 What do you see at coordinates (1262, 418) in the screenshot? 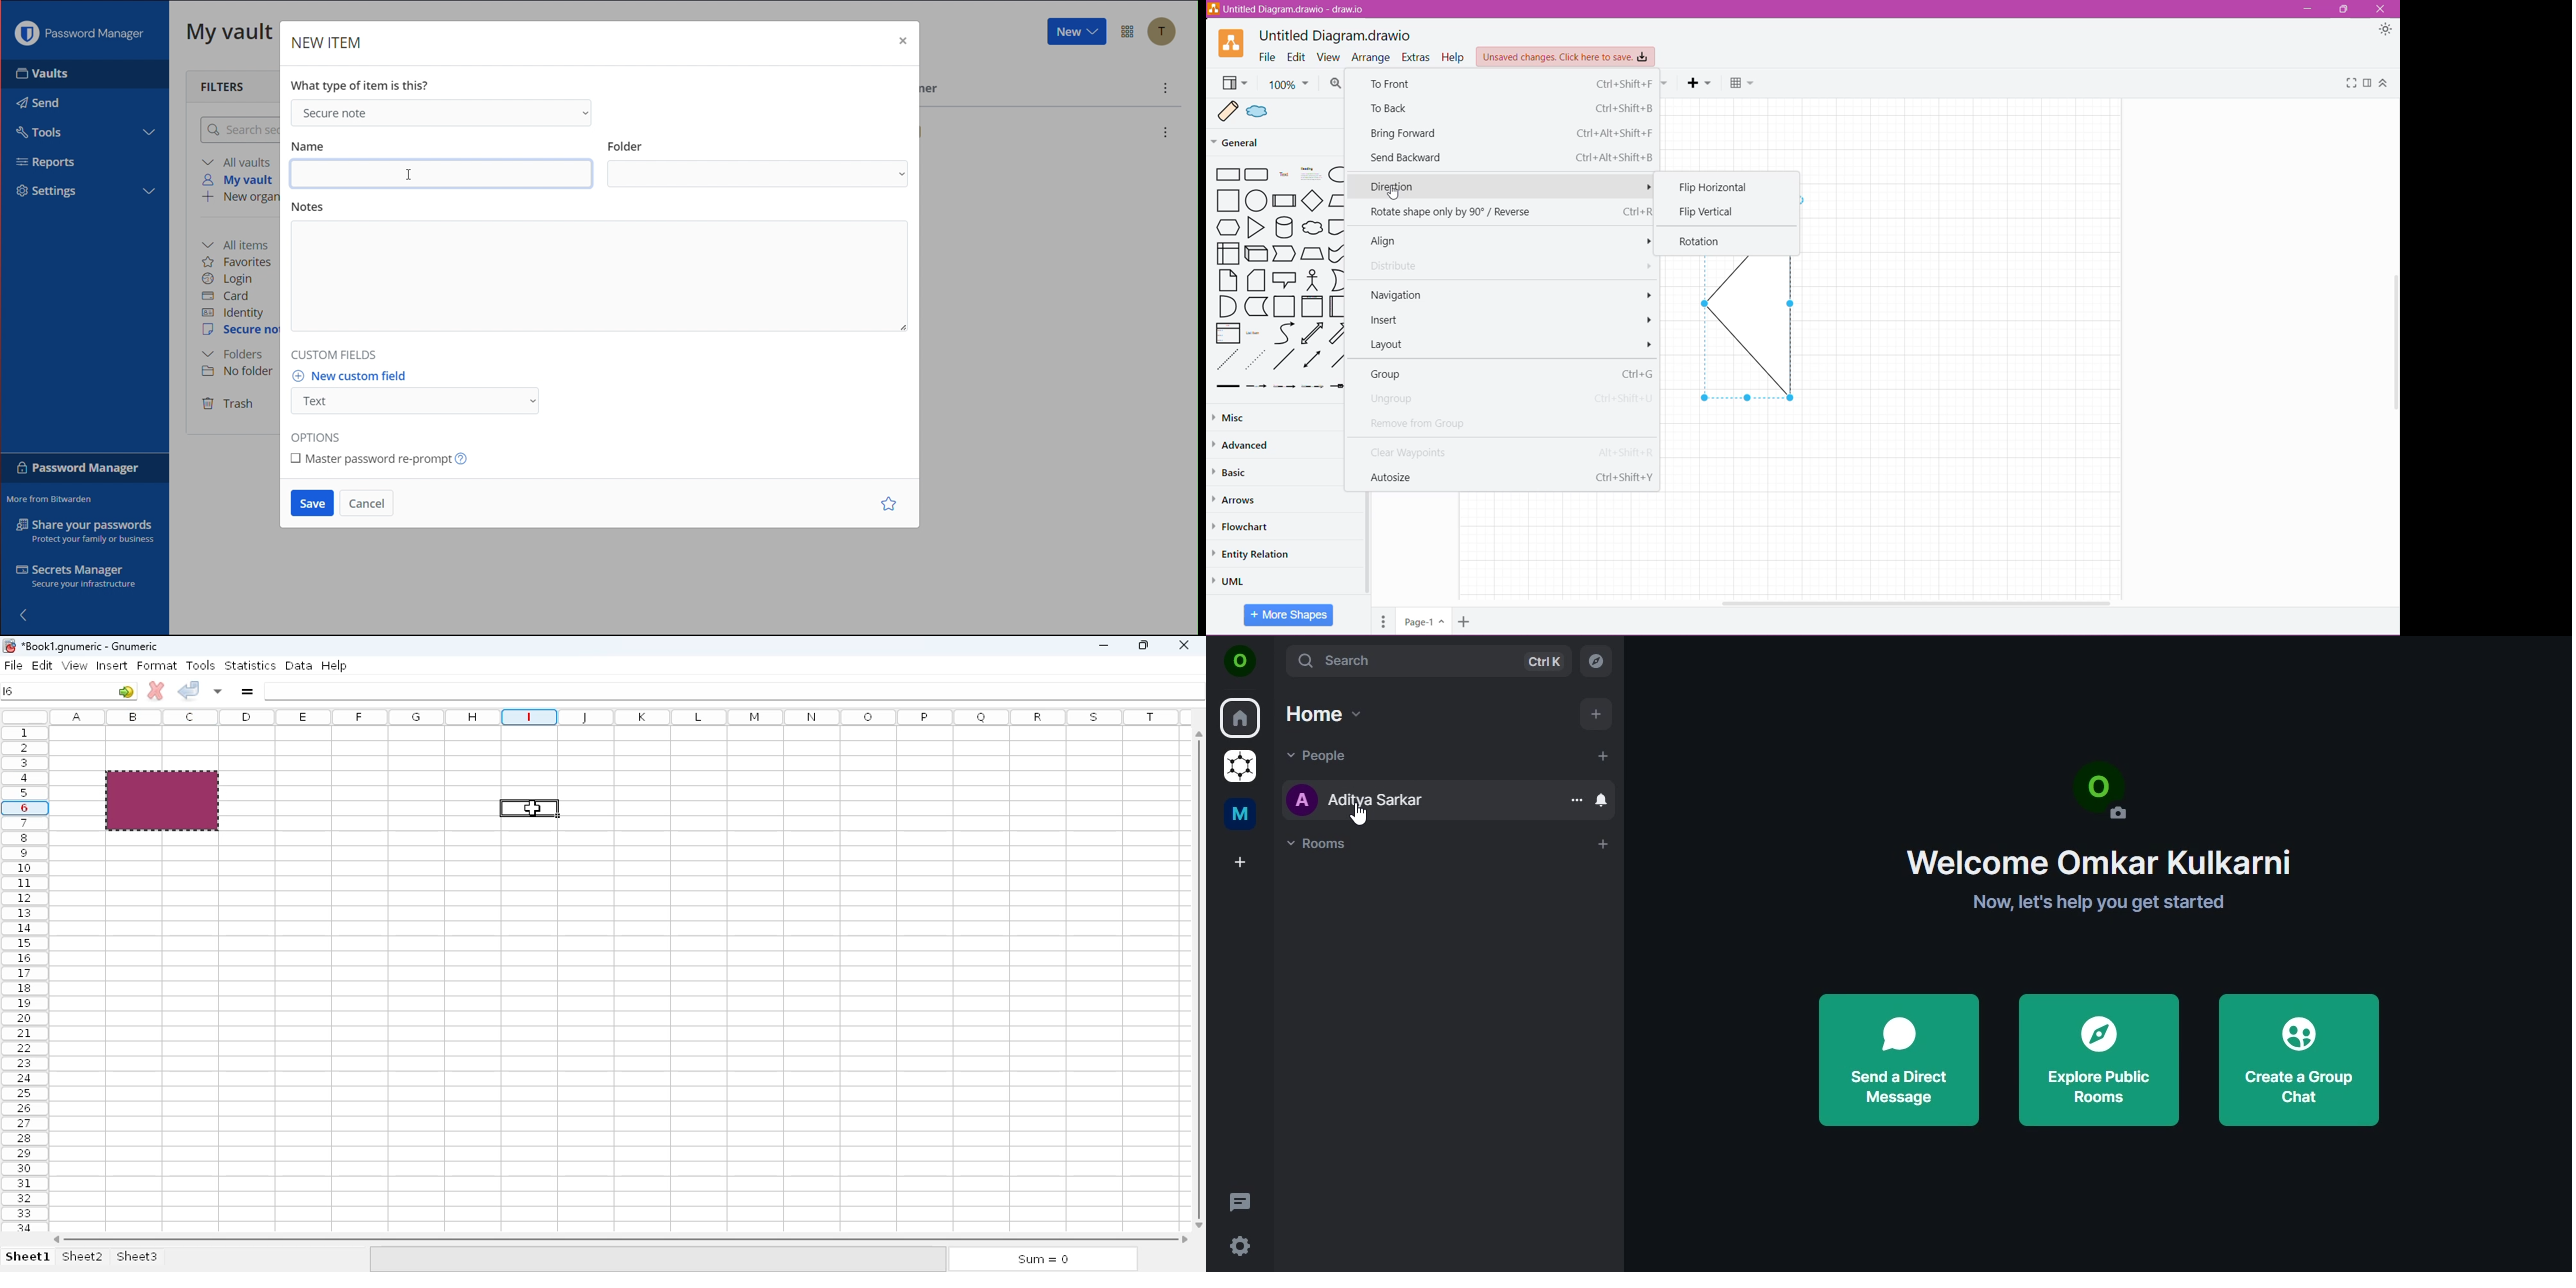
I see `Misc` at bounding box center [1262, 418].